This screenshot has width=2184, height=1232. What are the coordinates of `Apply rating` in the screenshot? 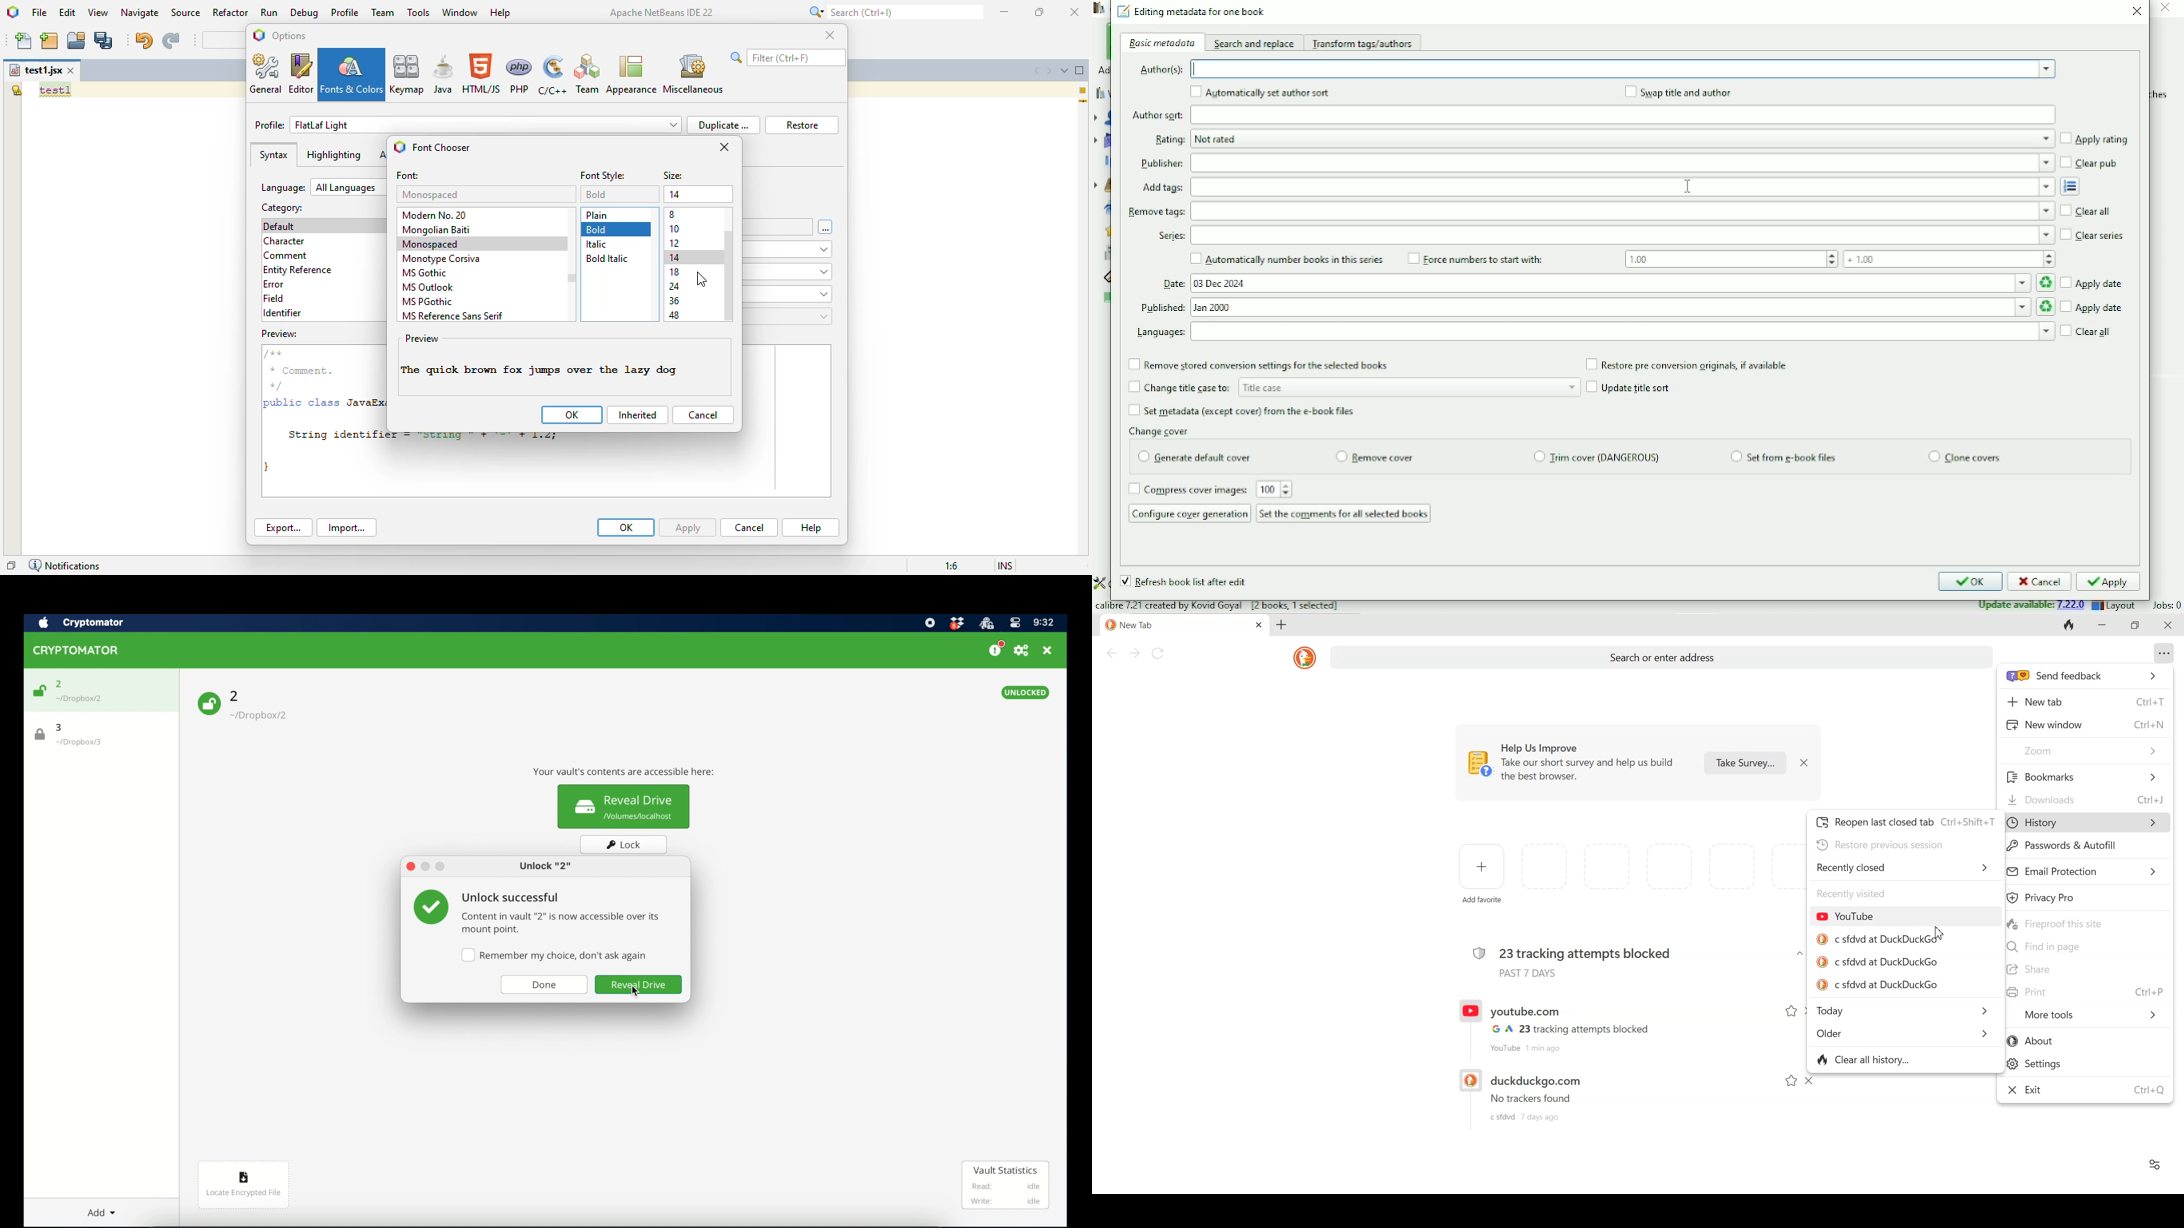 It's located at (2095, 139).